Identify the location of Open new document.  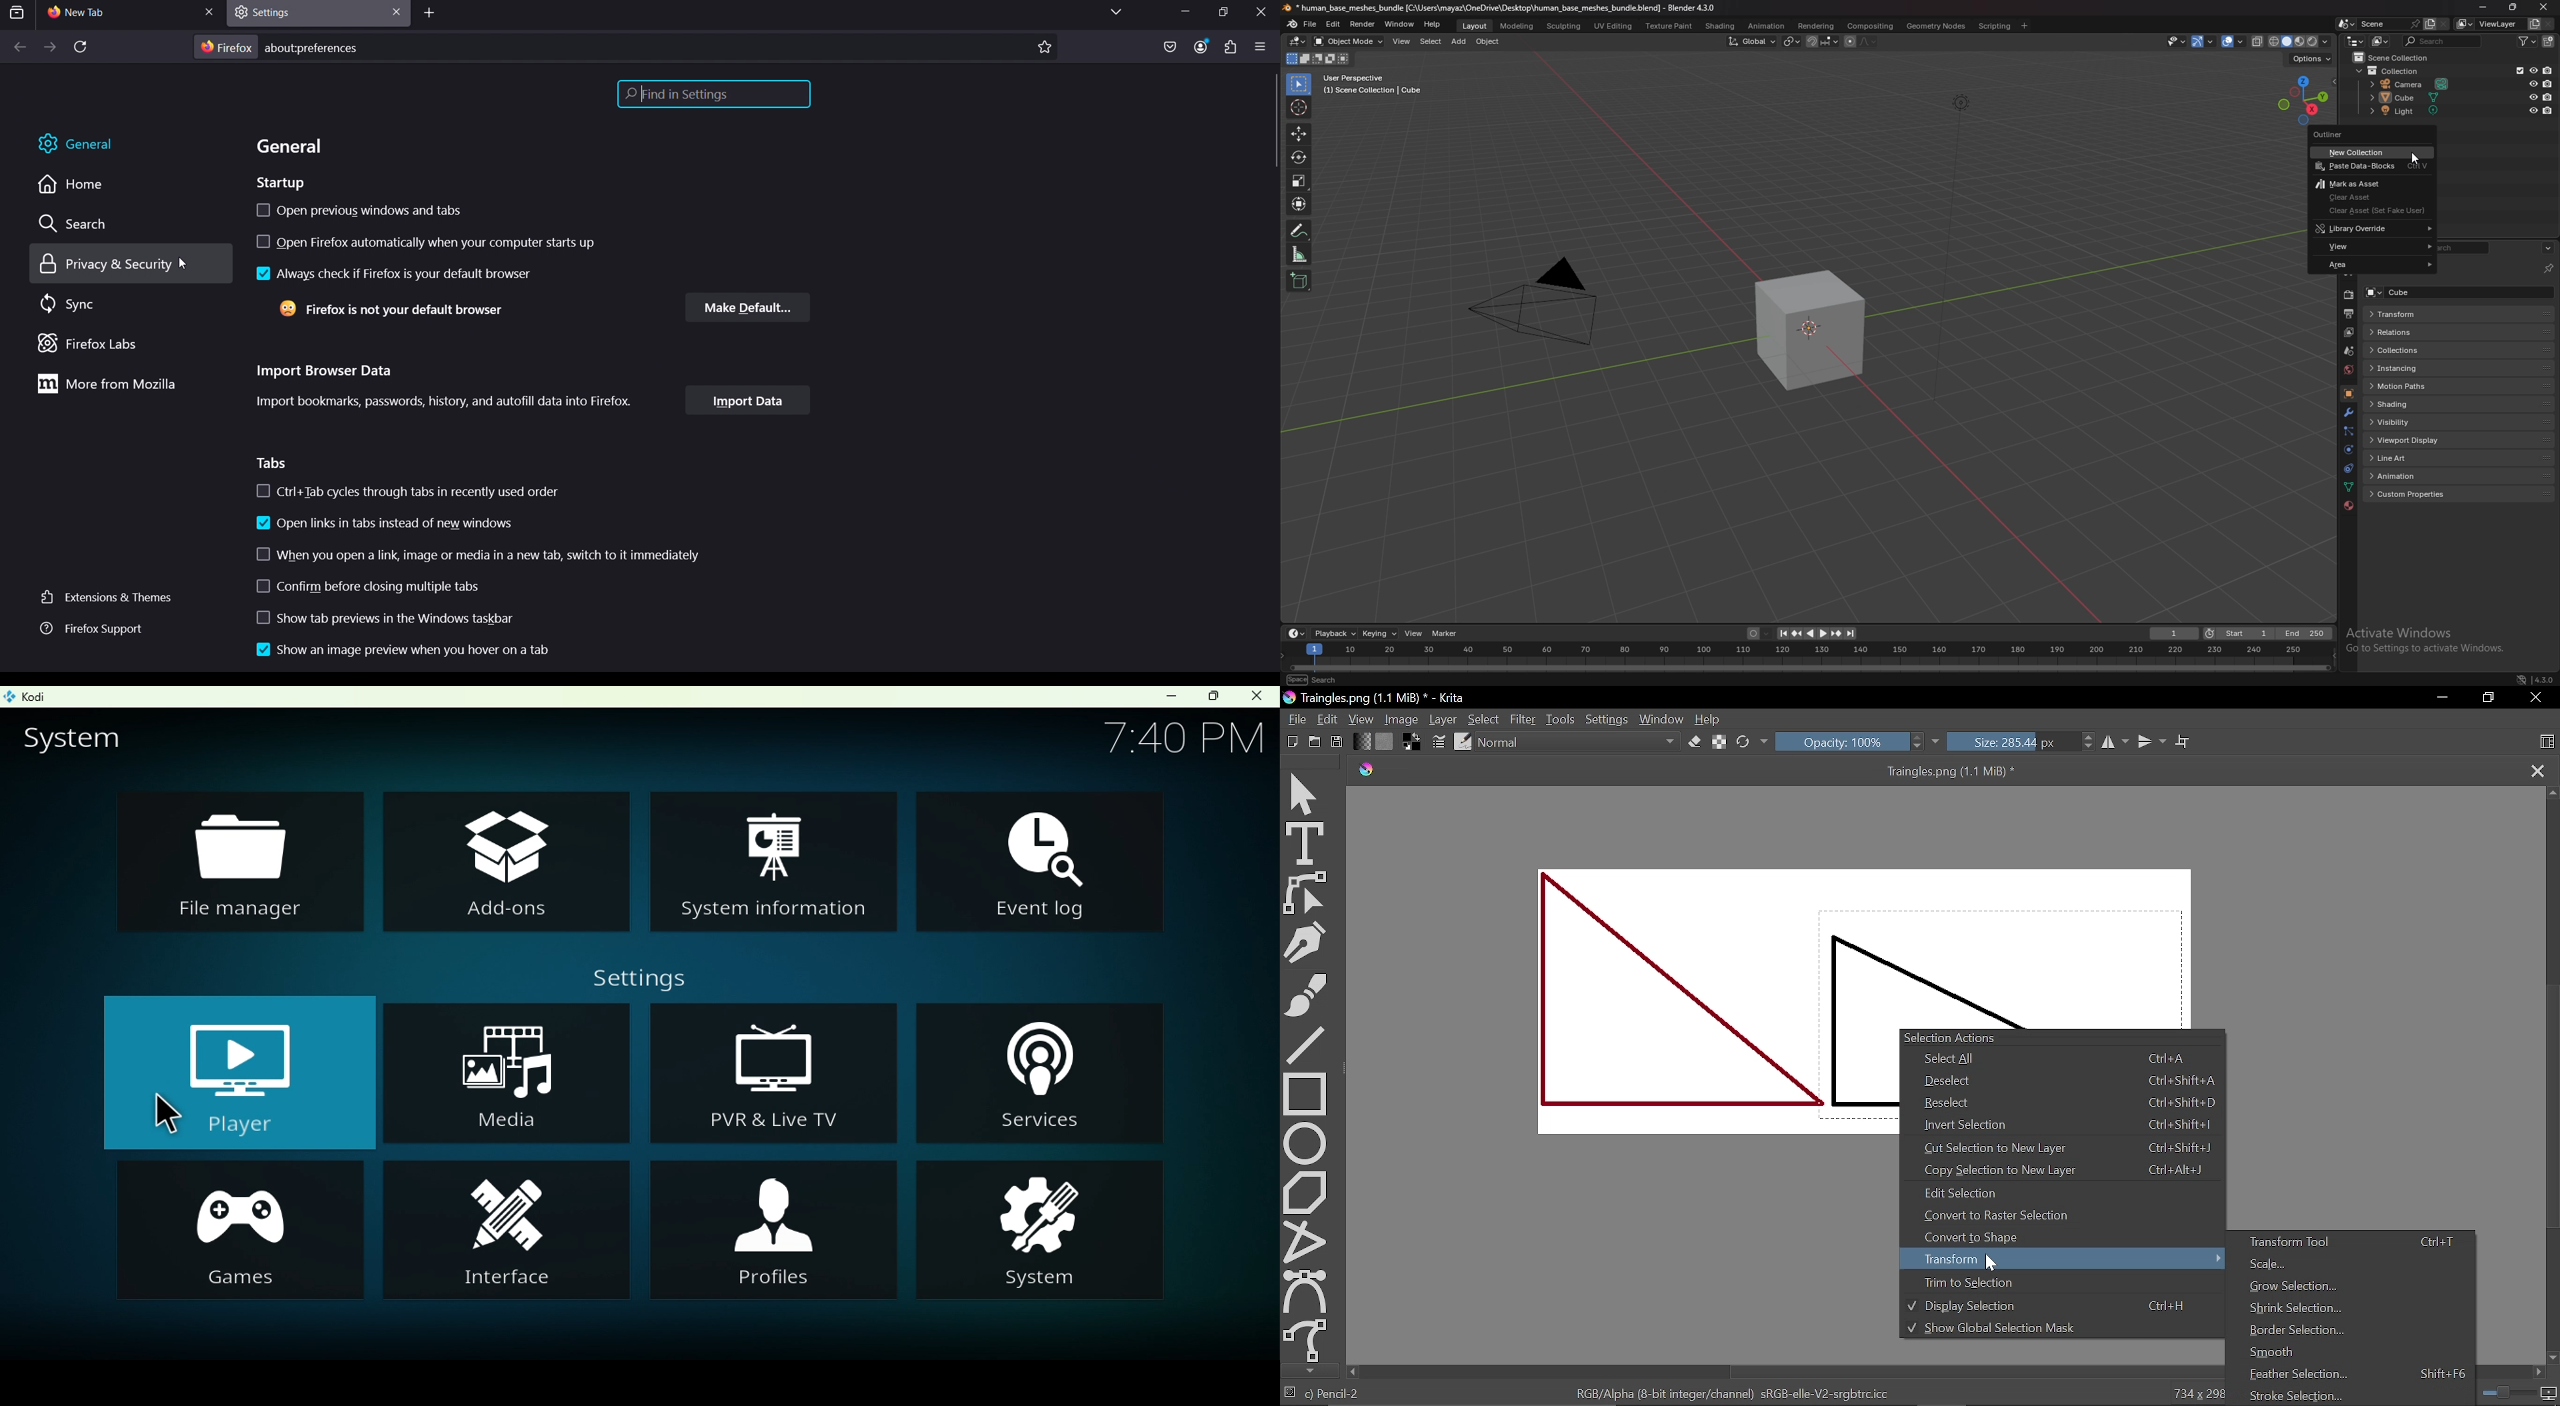
(1293, 742).